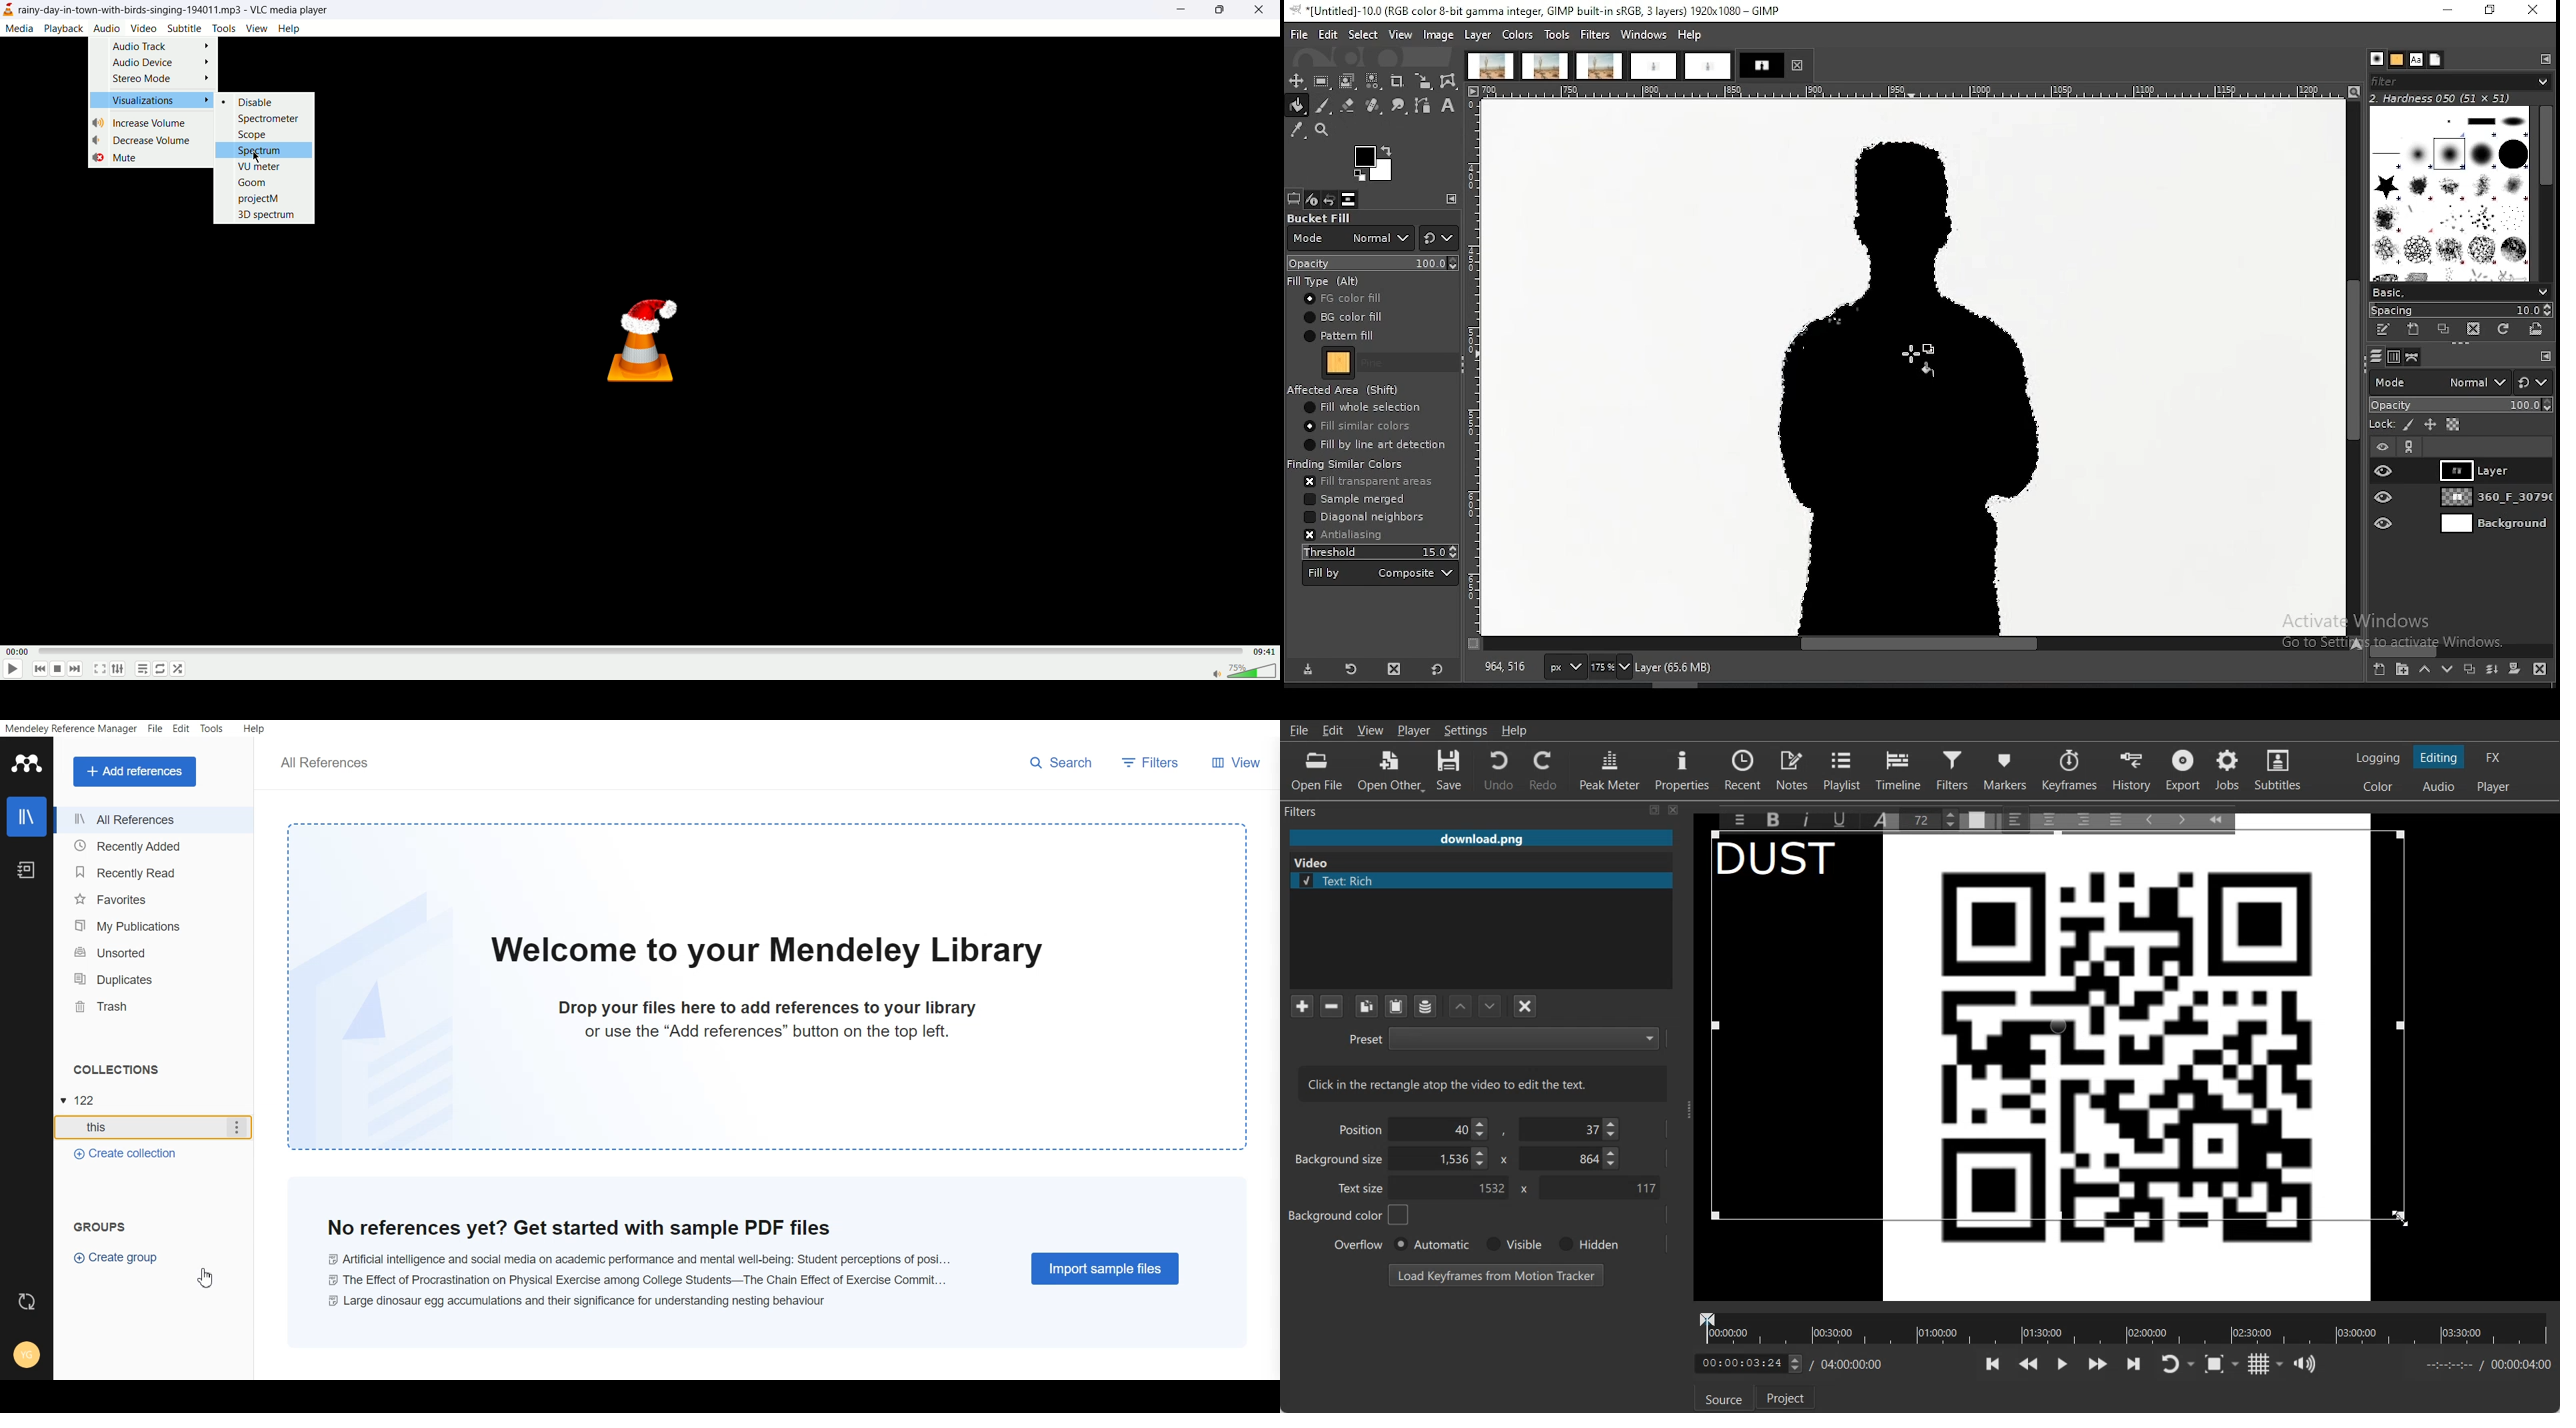 The height and width of the screenshot is (1428, 2576). What do you see at coordinates (1546, 66) in the screenshot?
I see `project tab` at bounding box center [1546, 66].